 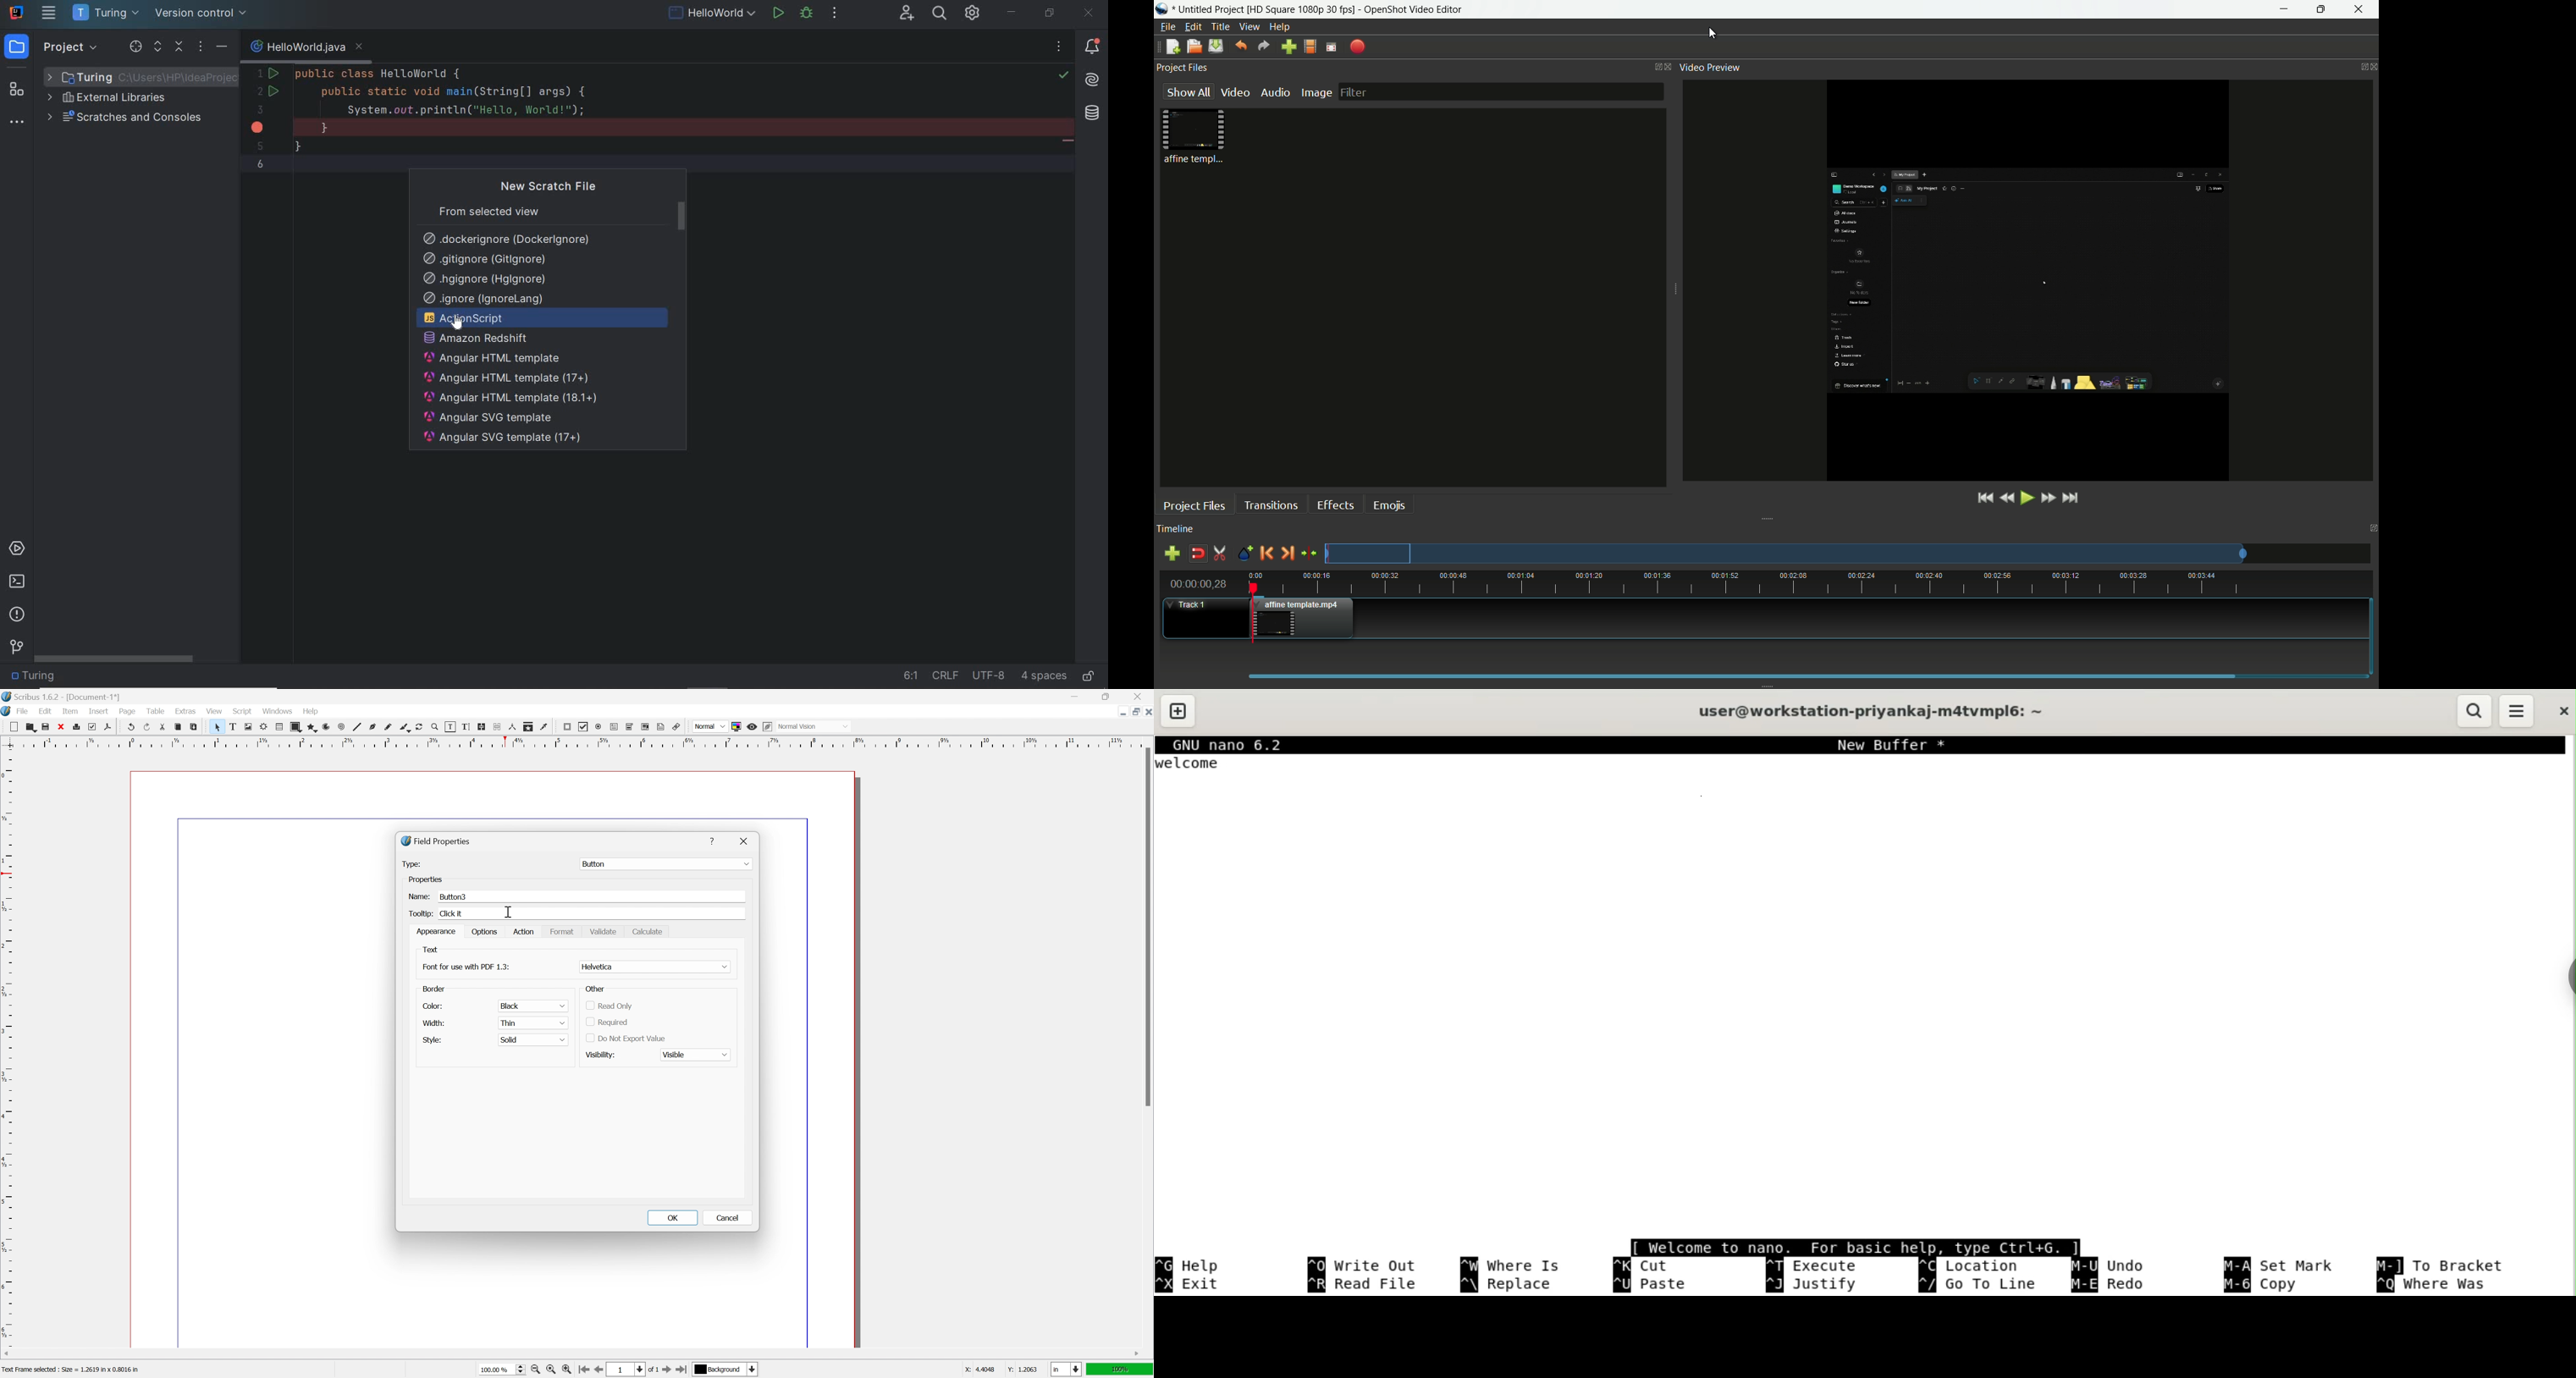 What do you see at coordinates (467, 726) in the screenshot?
I see `edit text with story editor` at bounding box center [467, 726].